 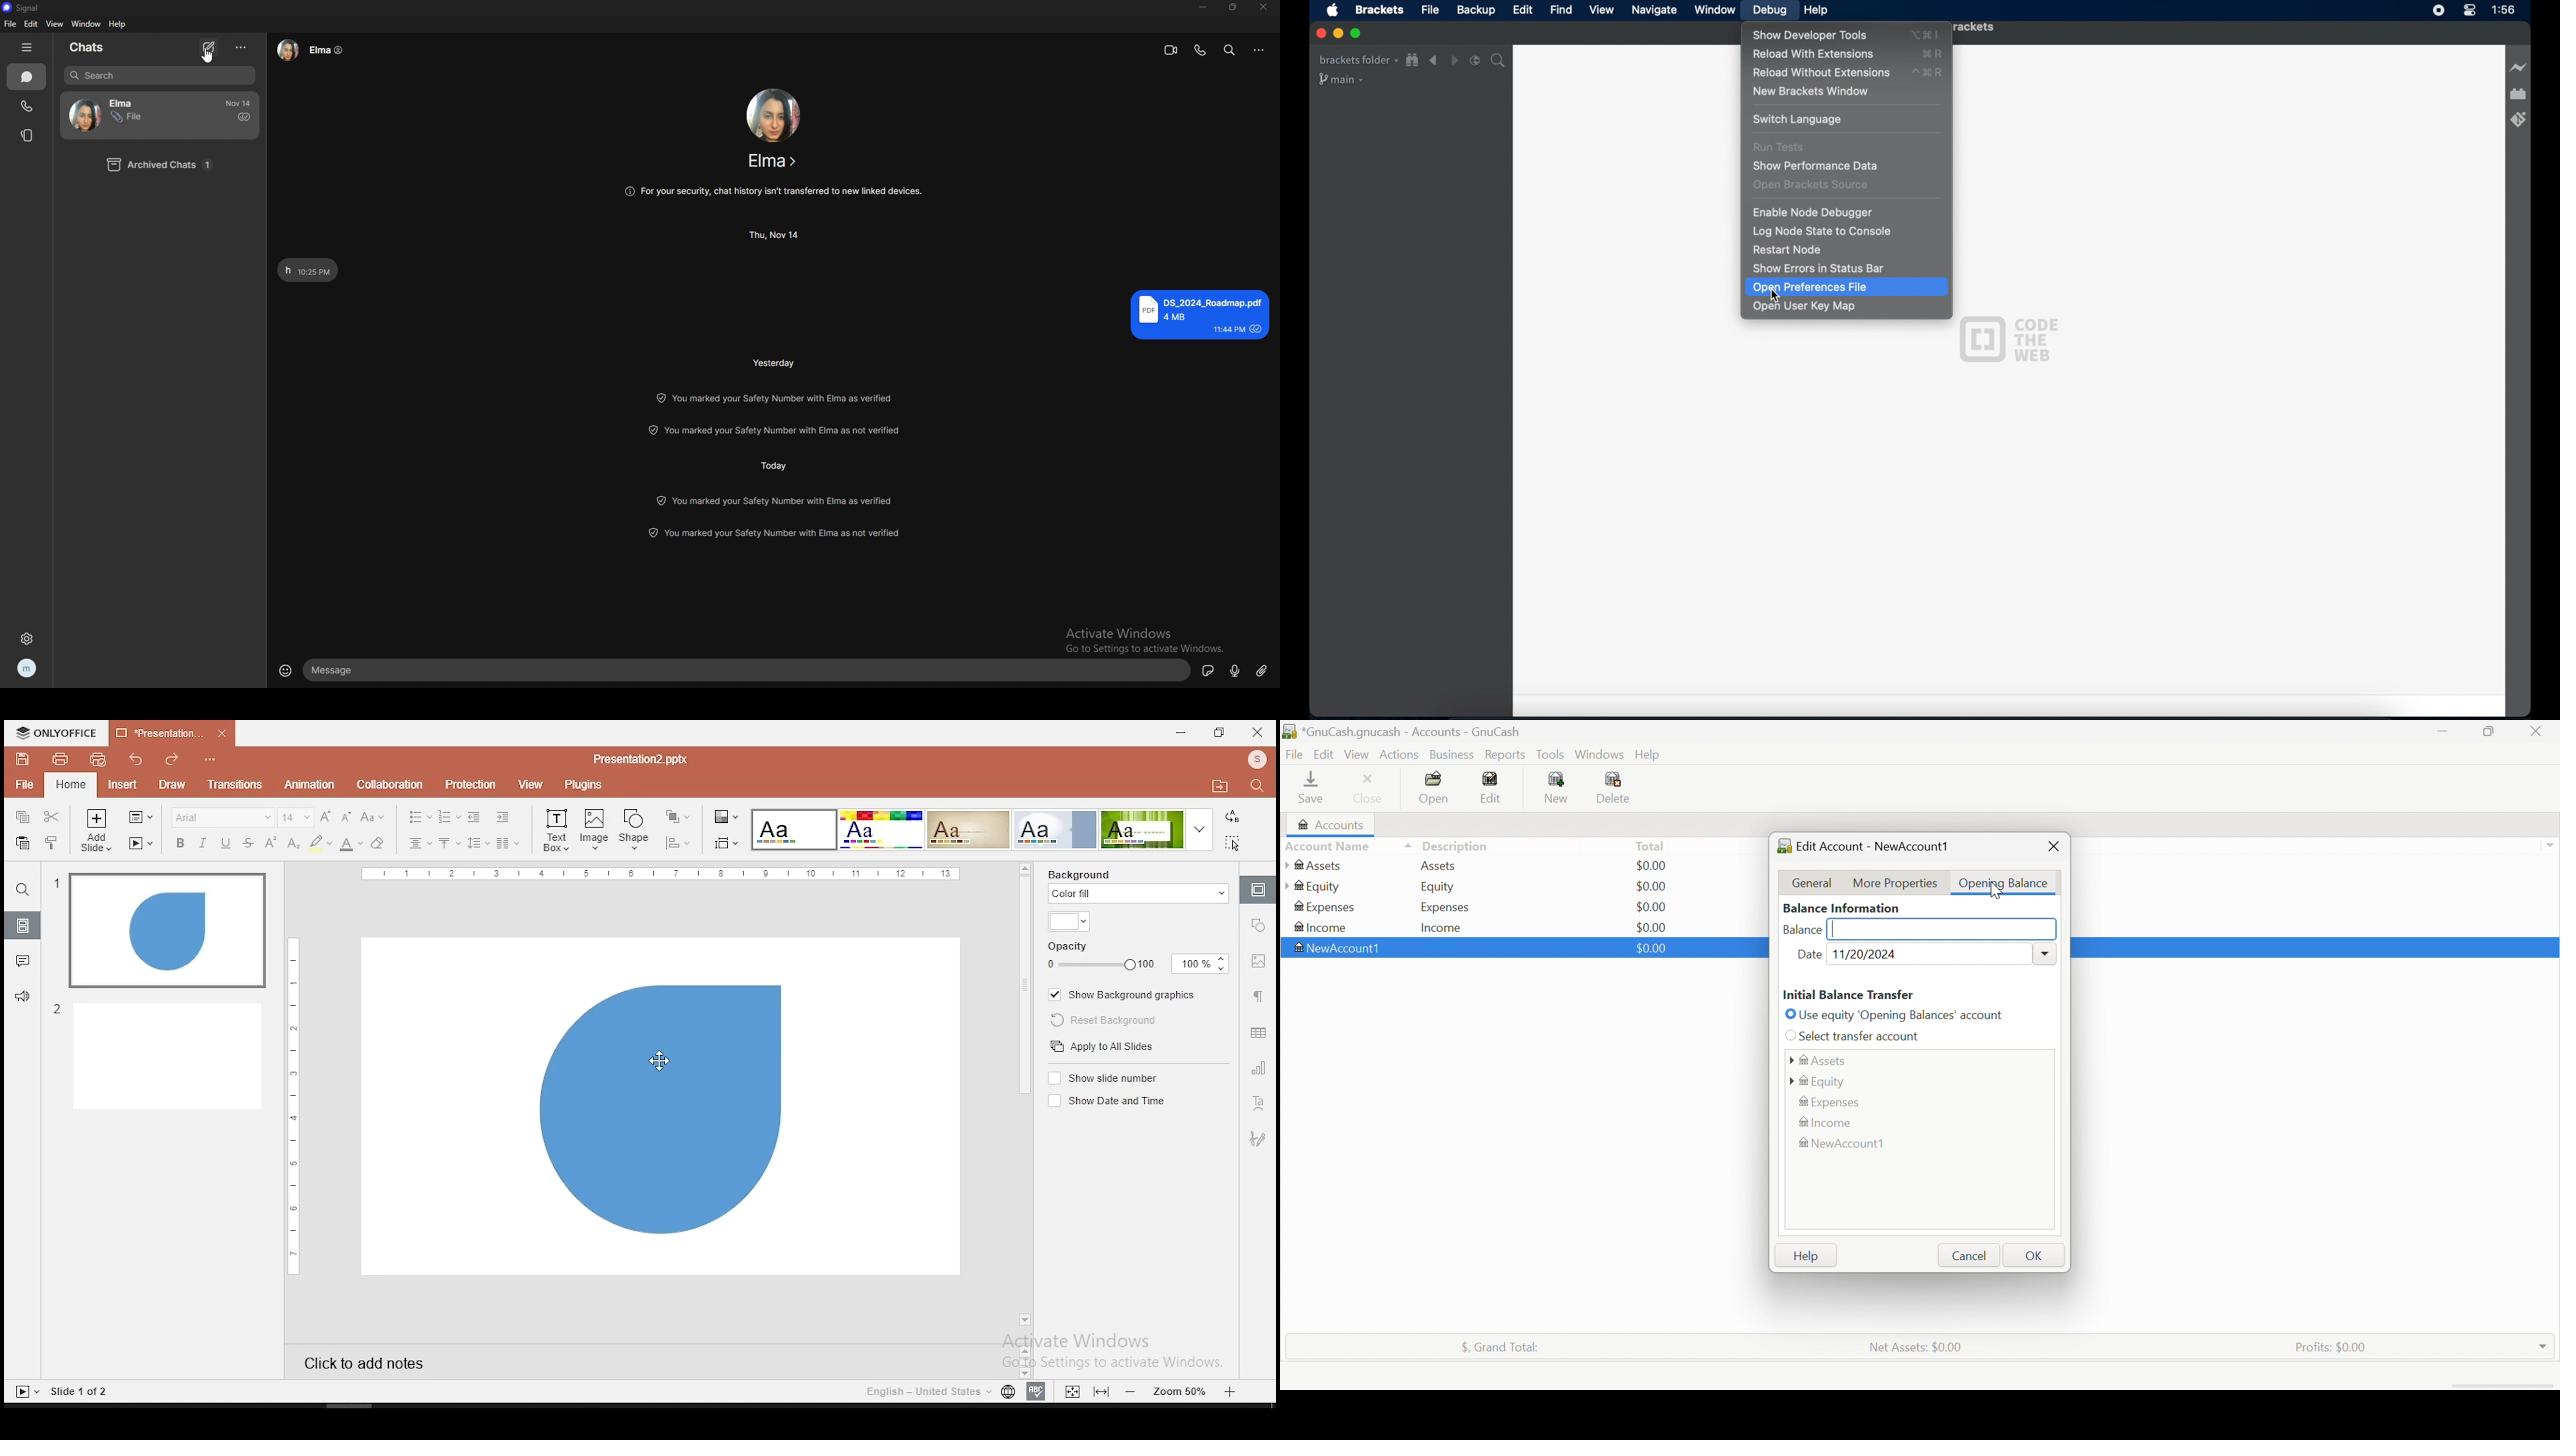 I want to click on zoom level, so click(x=1181, y=1391).